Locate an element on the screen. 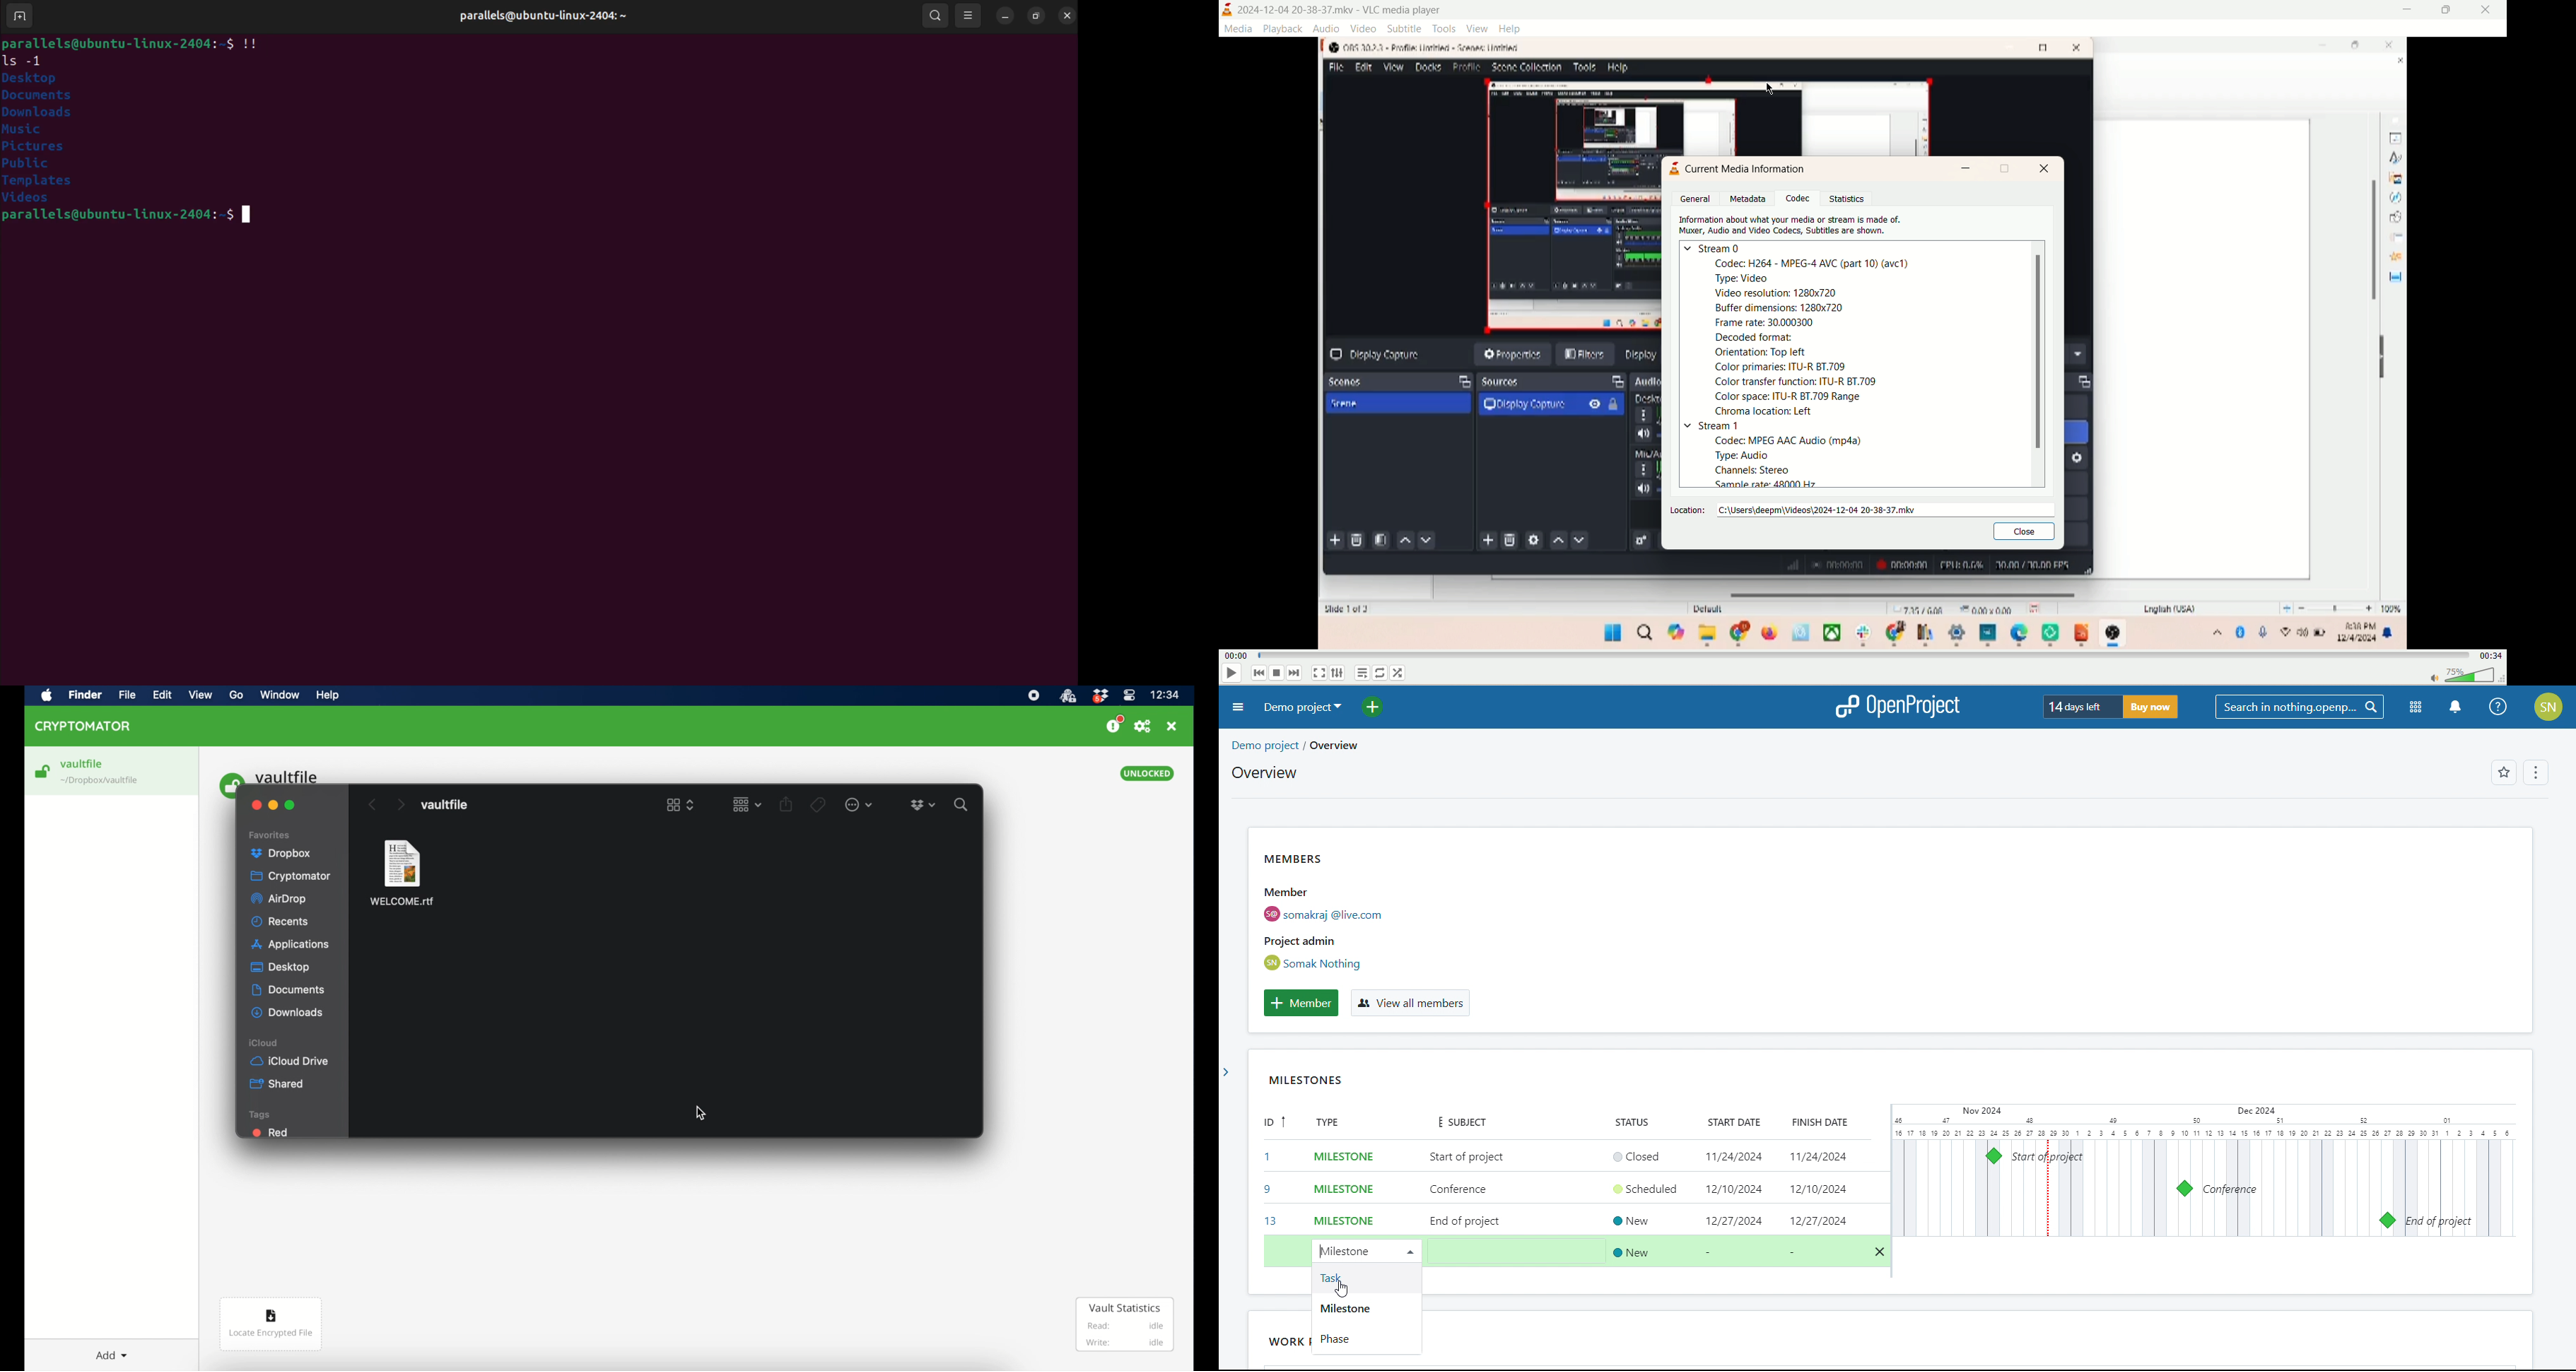 The width and height of the screenshot is (2576, 1372). tools is located at coordinates (1446, 28).